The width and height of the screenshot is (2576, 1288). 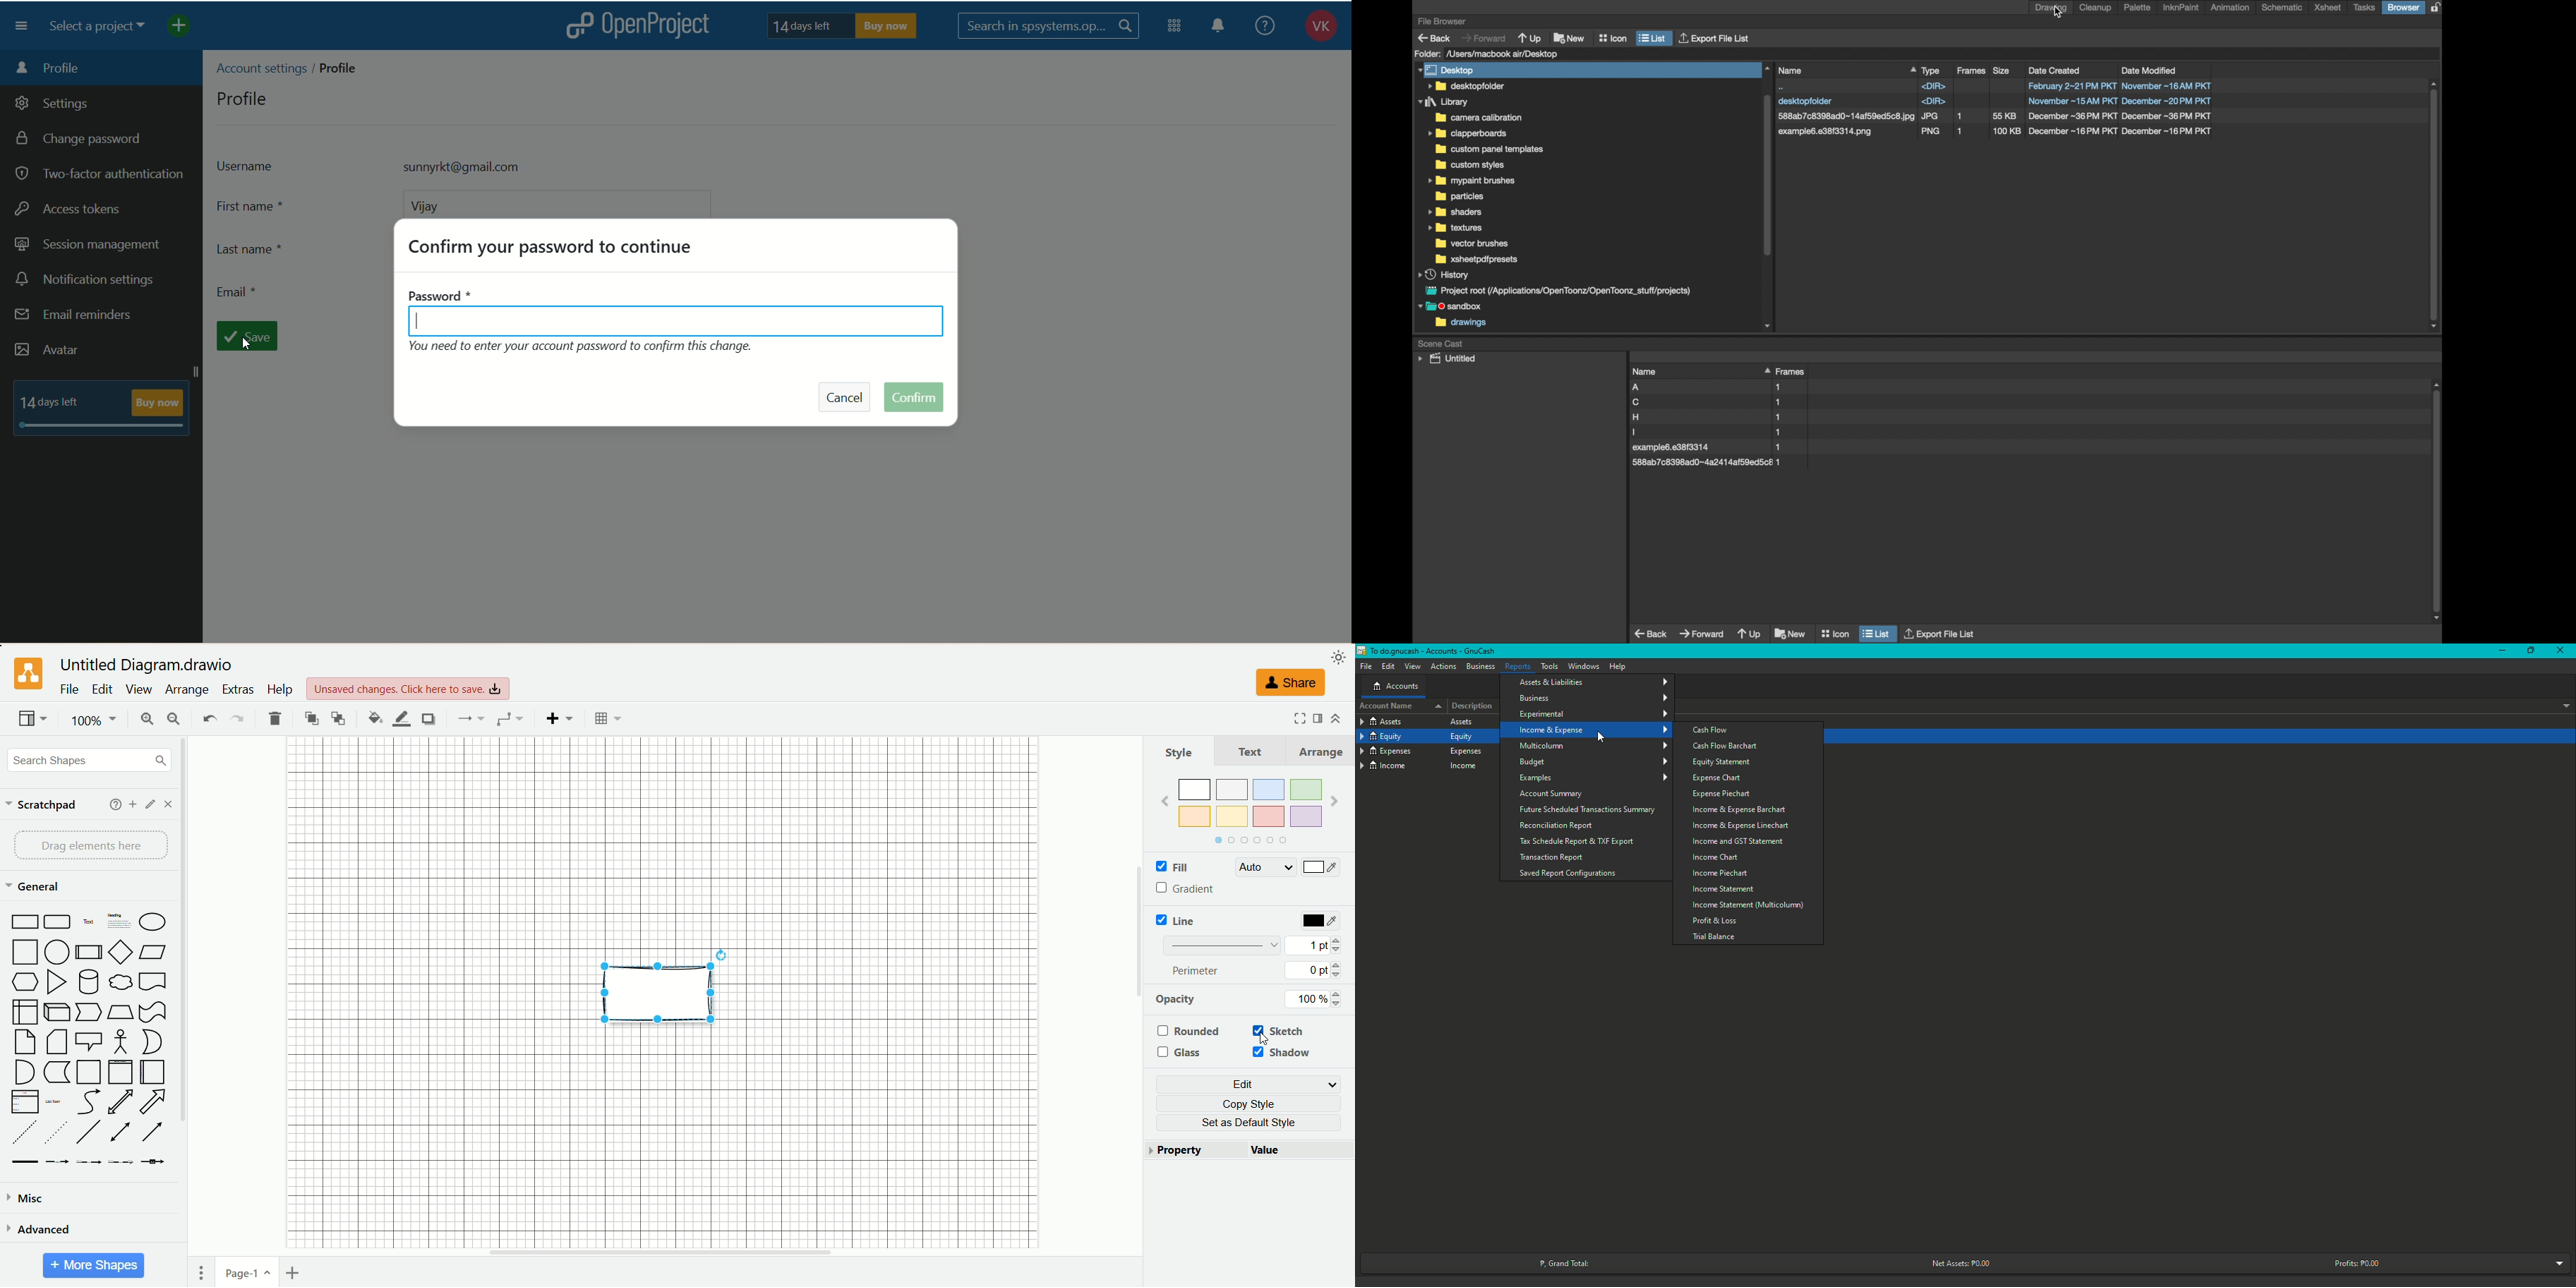 I want to click on name, so click(x=1846, y=70).